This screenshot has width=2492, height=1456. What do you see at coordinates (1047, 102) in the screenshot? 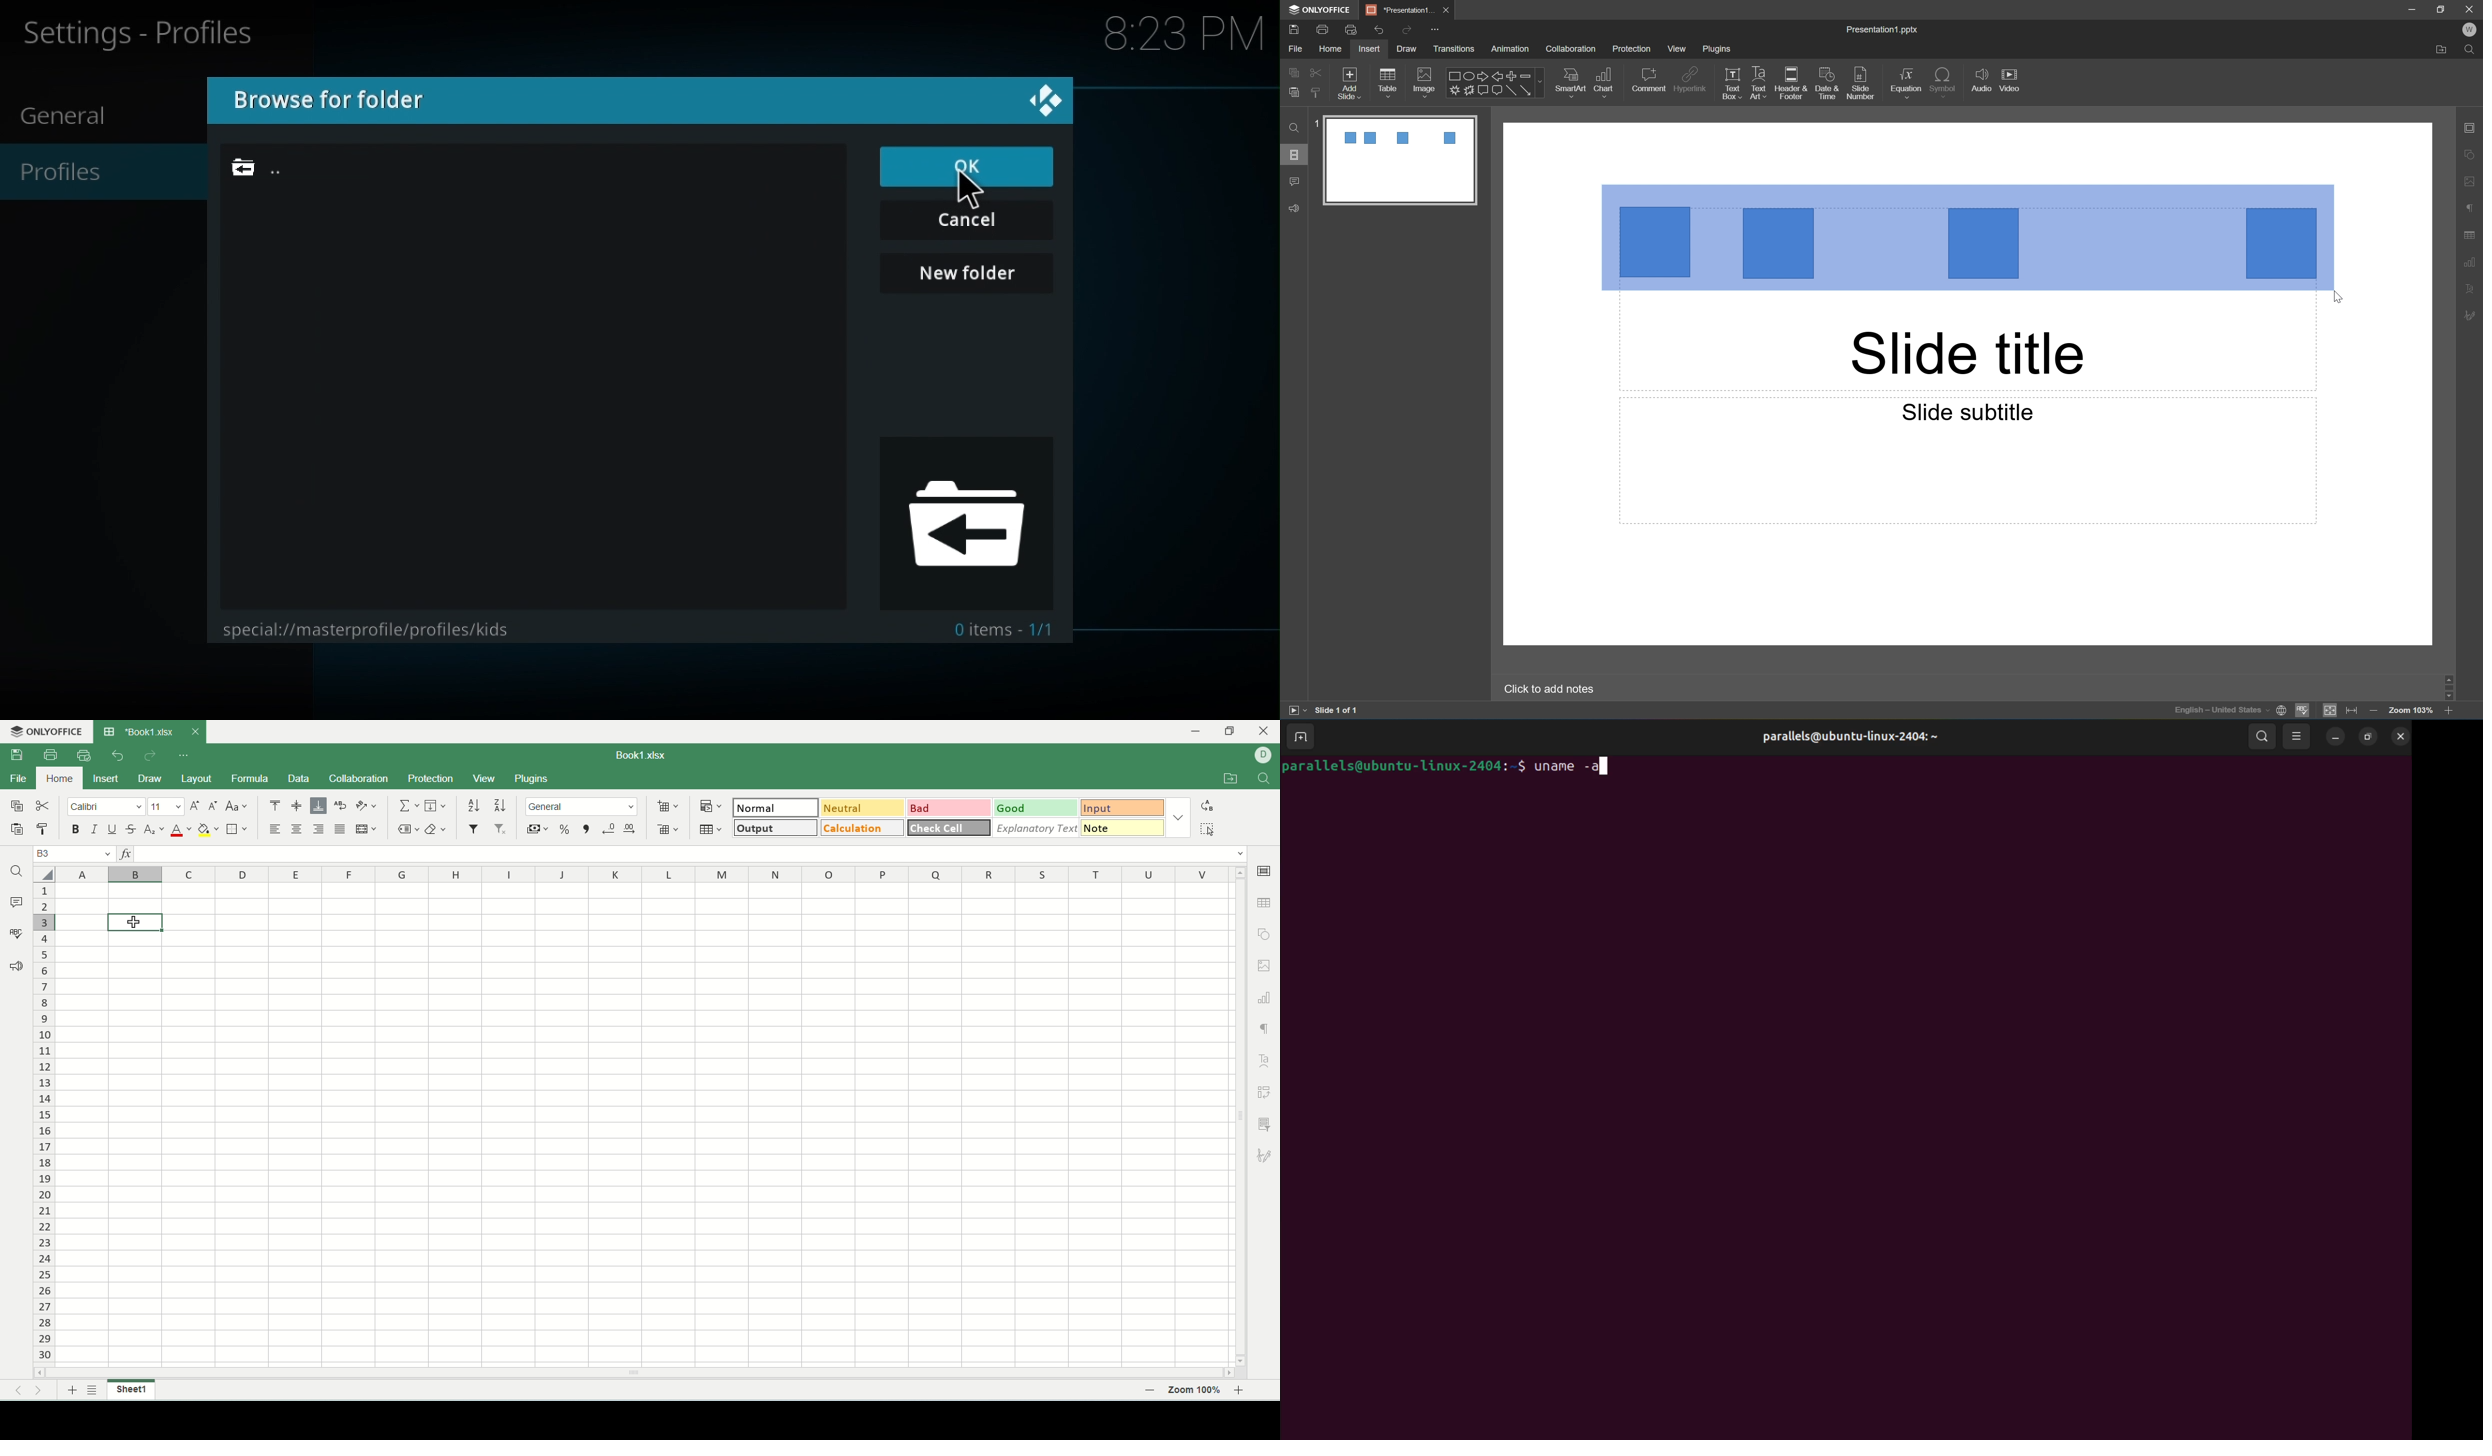
I see `kodi logo` at bounding box center [1047, 102].